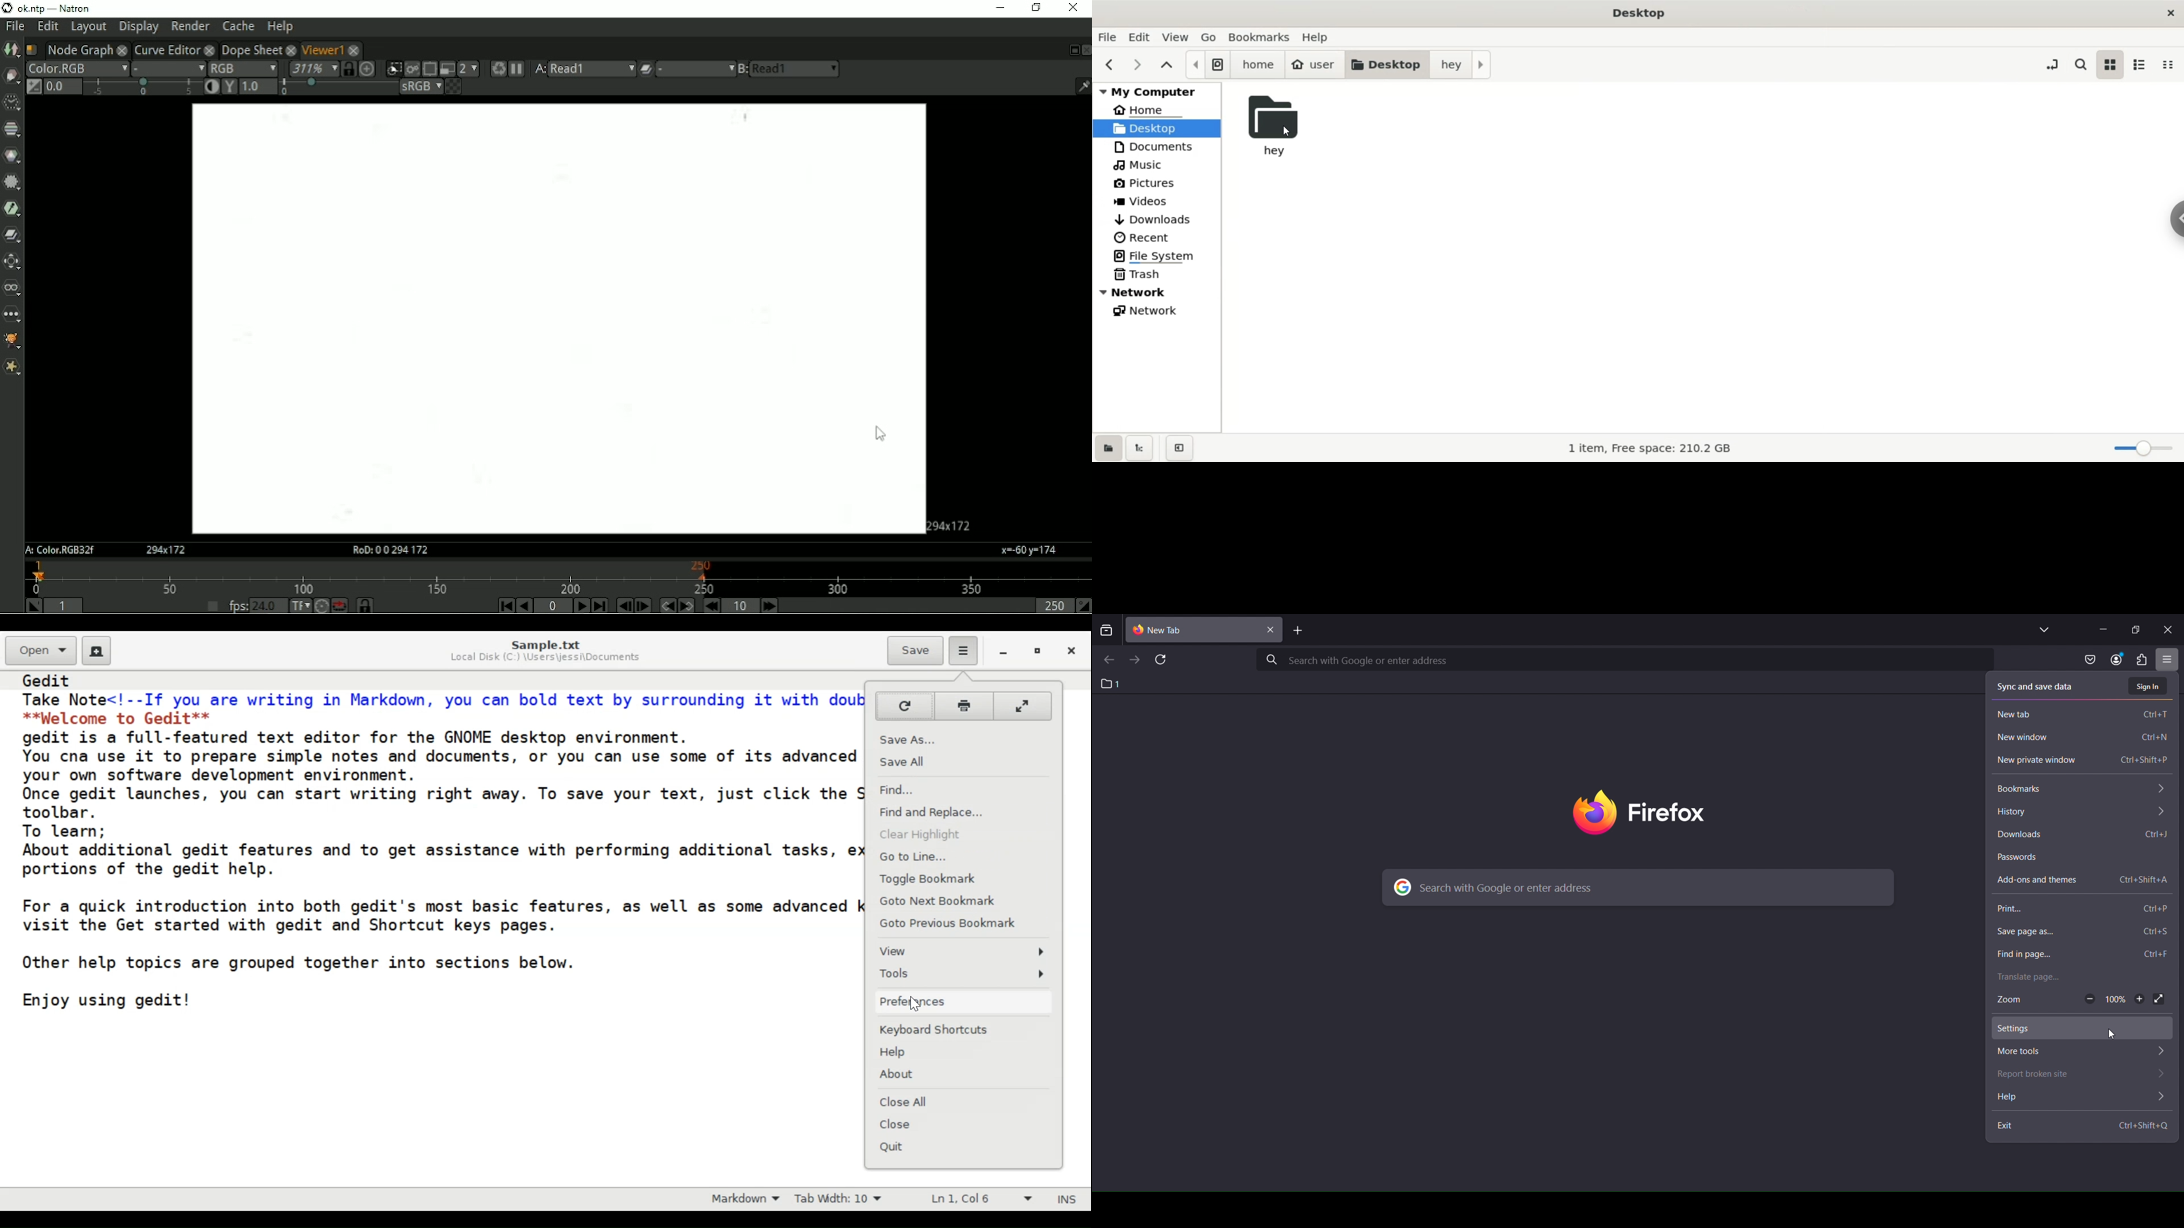 The width and height of the screenshot is (2184, 1232). I want to click on find in page, so click(2081, 955).